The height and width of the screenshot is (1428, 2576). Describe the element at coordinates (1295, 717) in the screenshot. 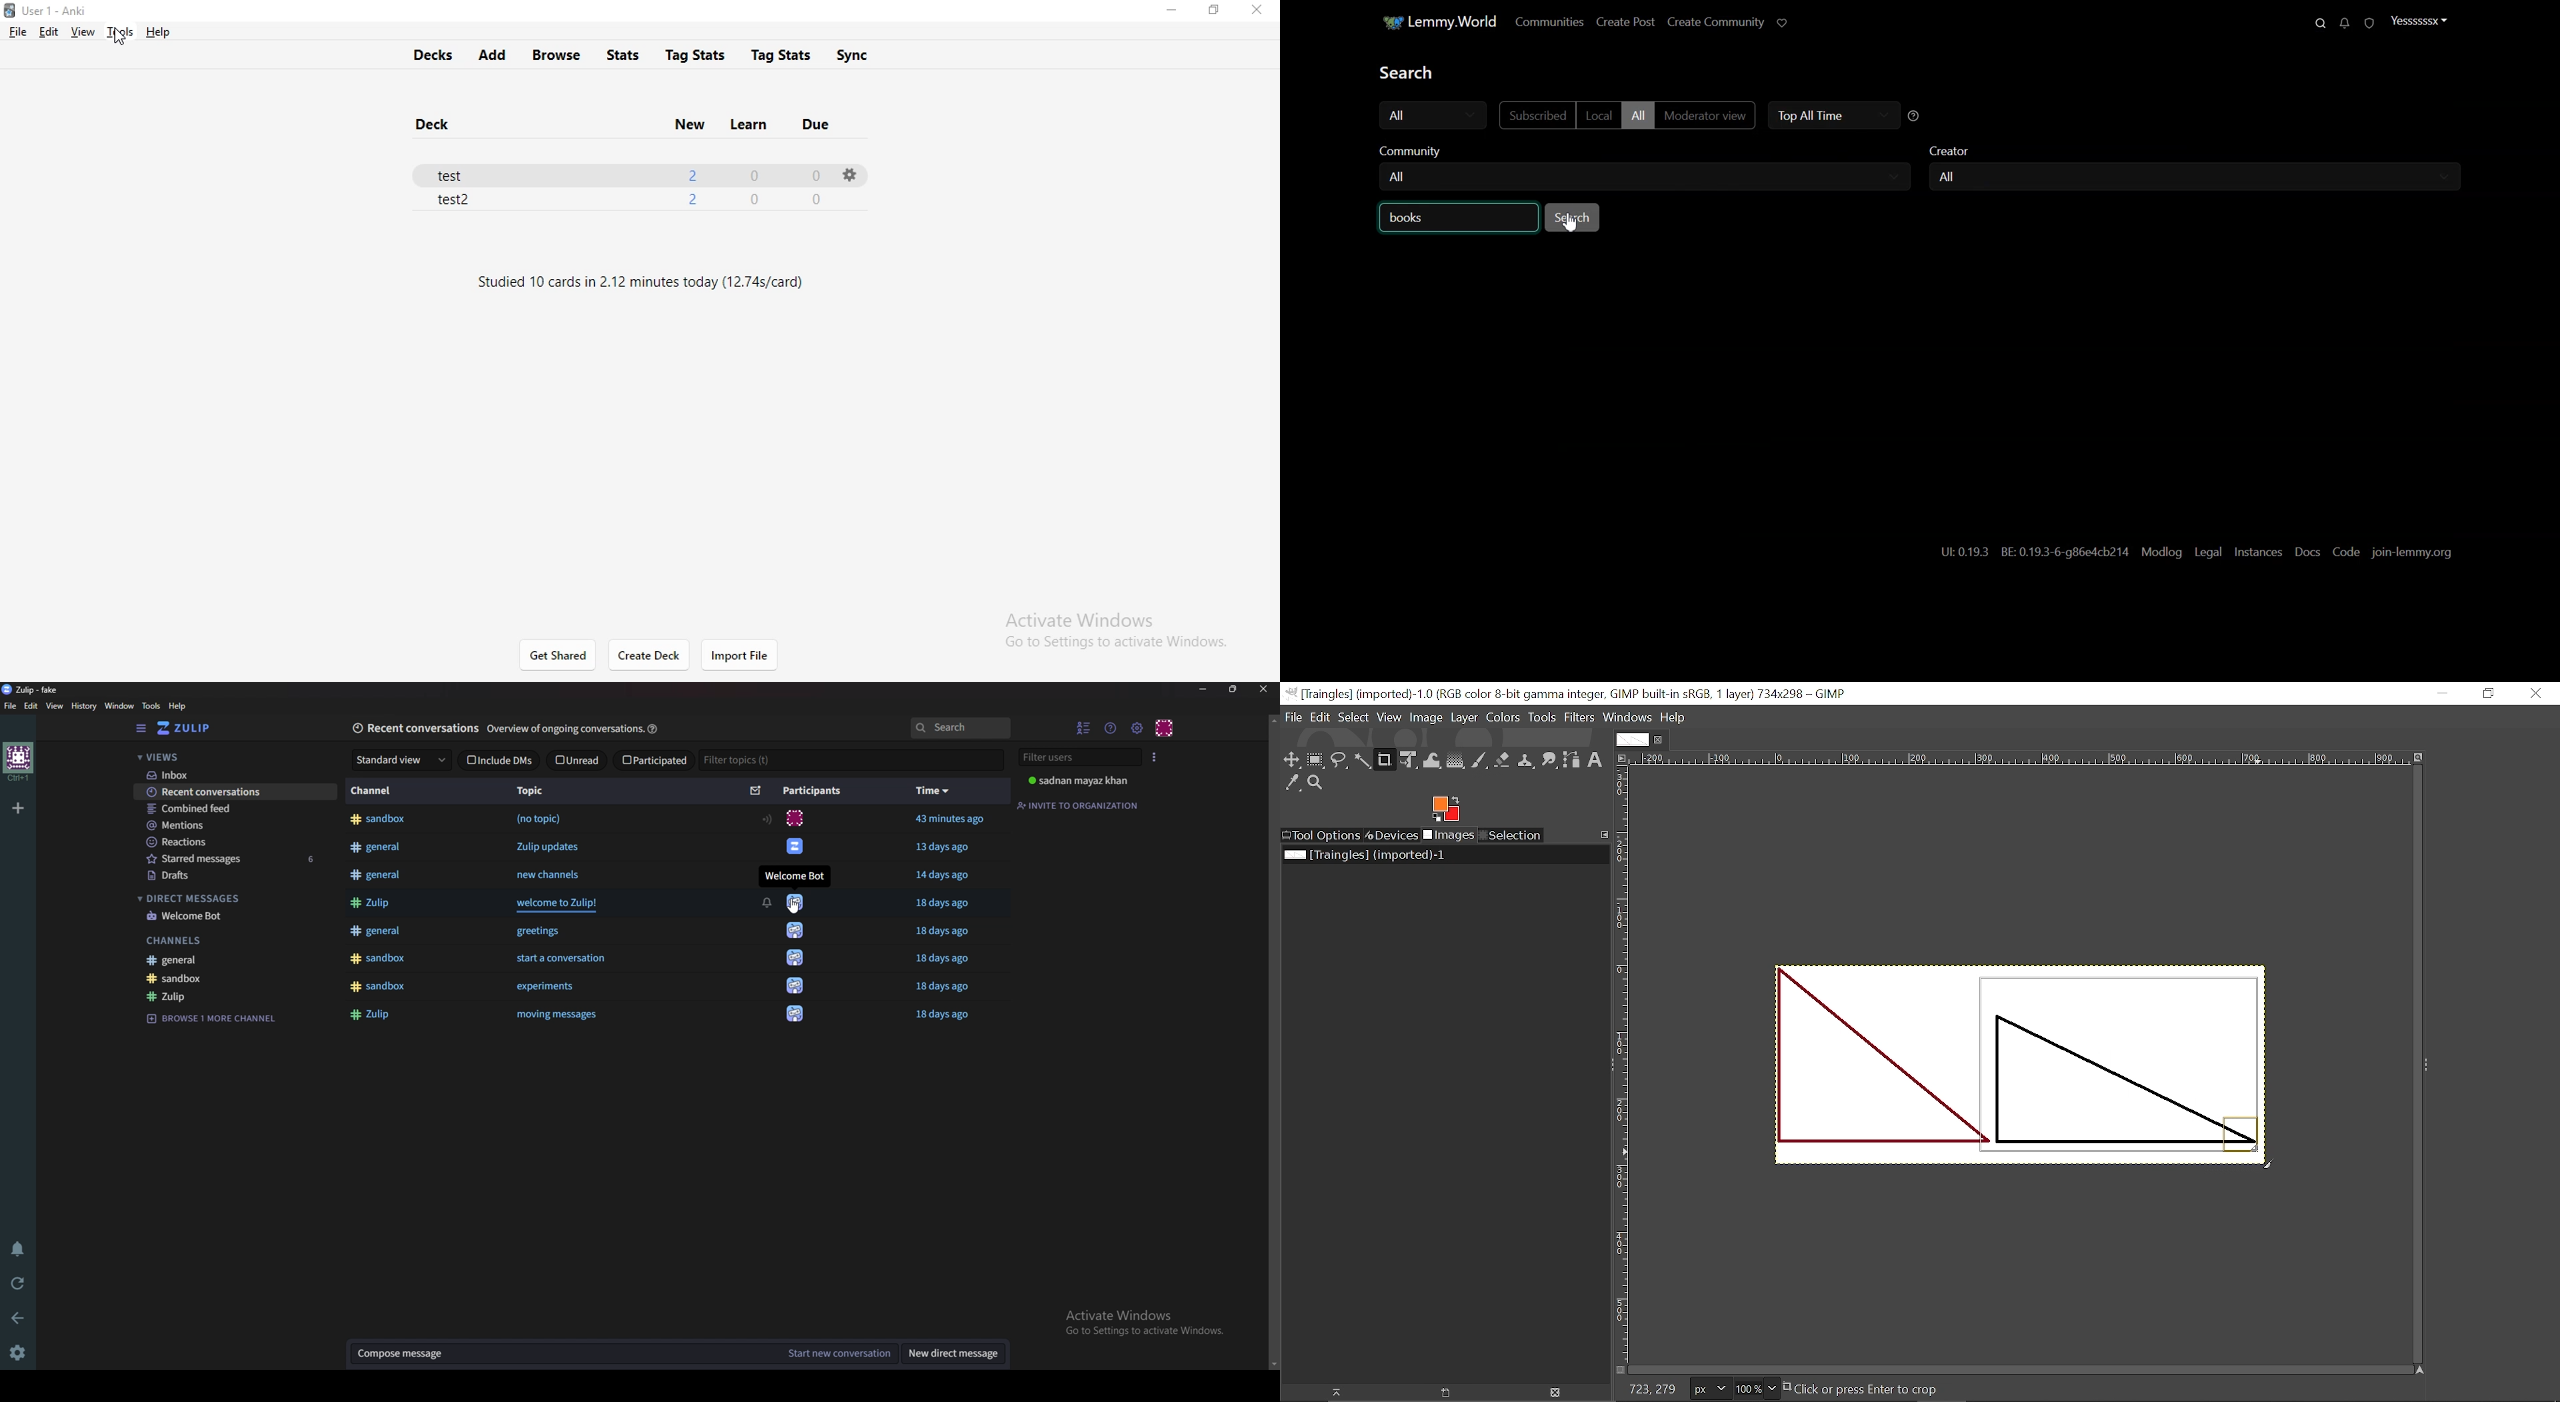

I see `File` at that location.